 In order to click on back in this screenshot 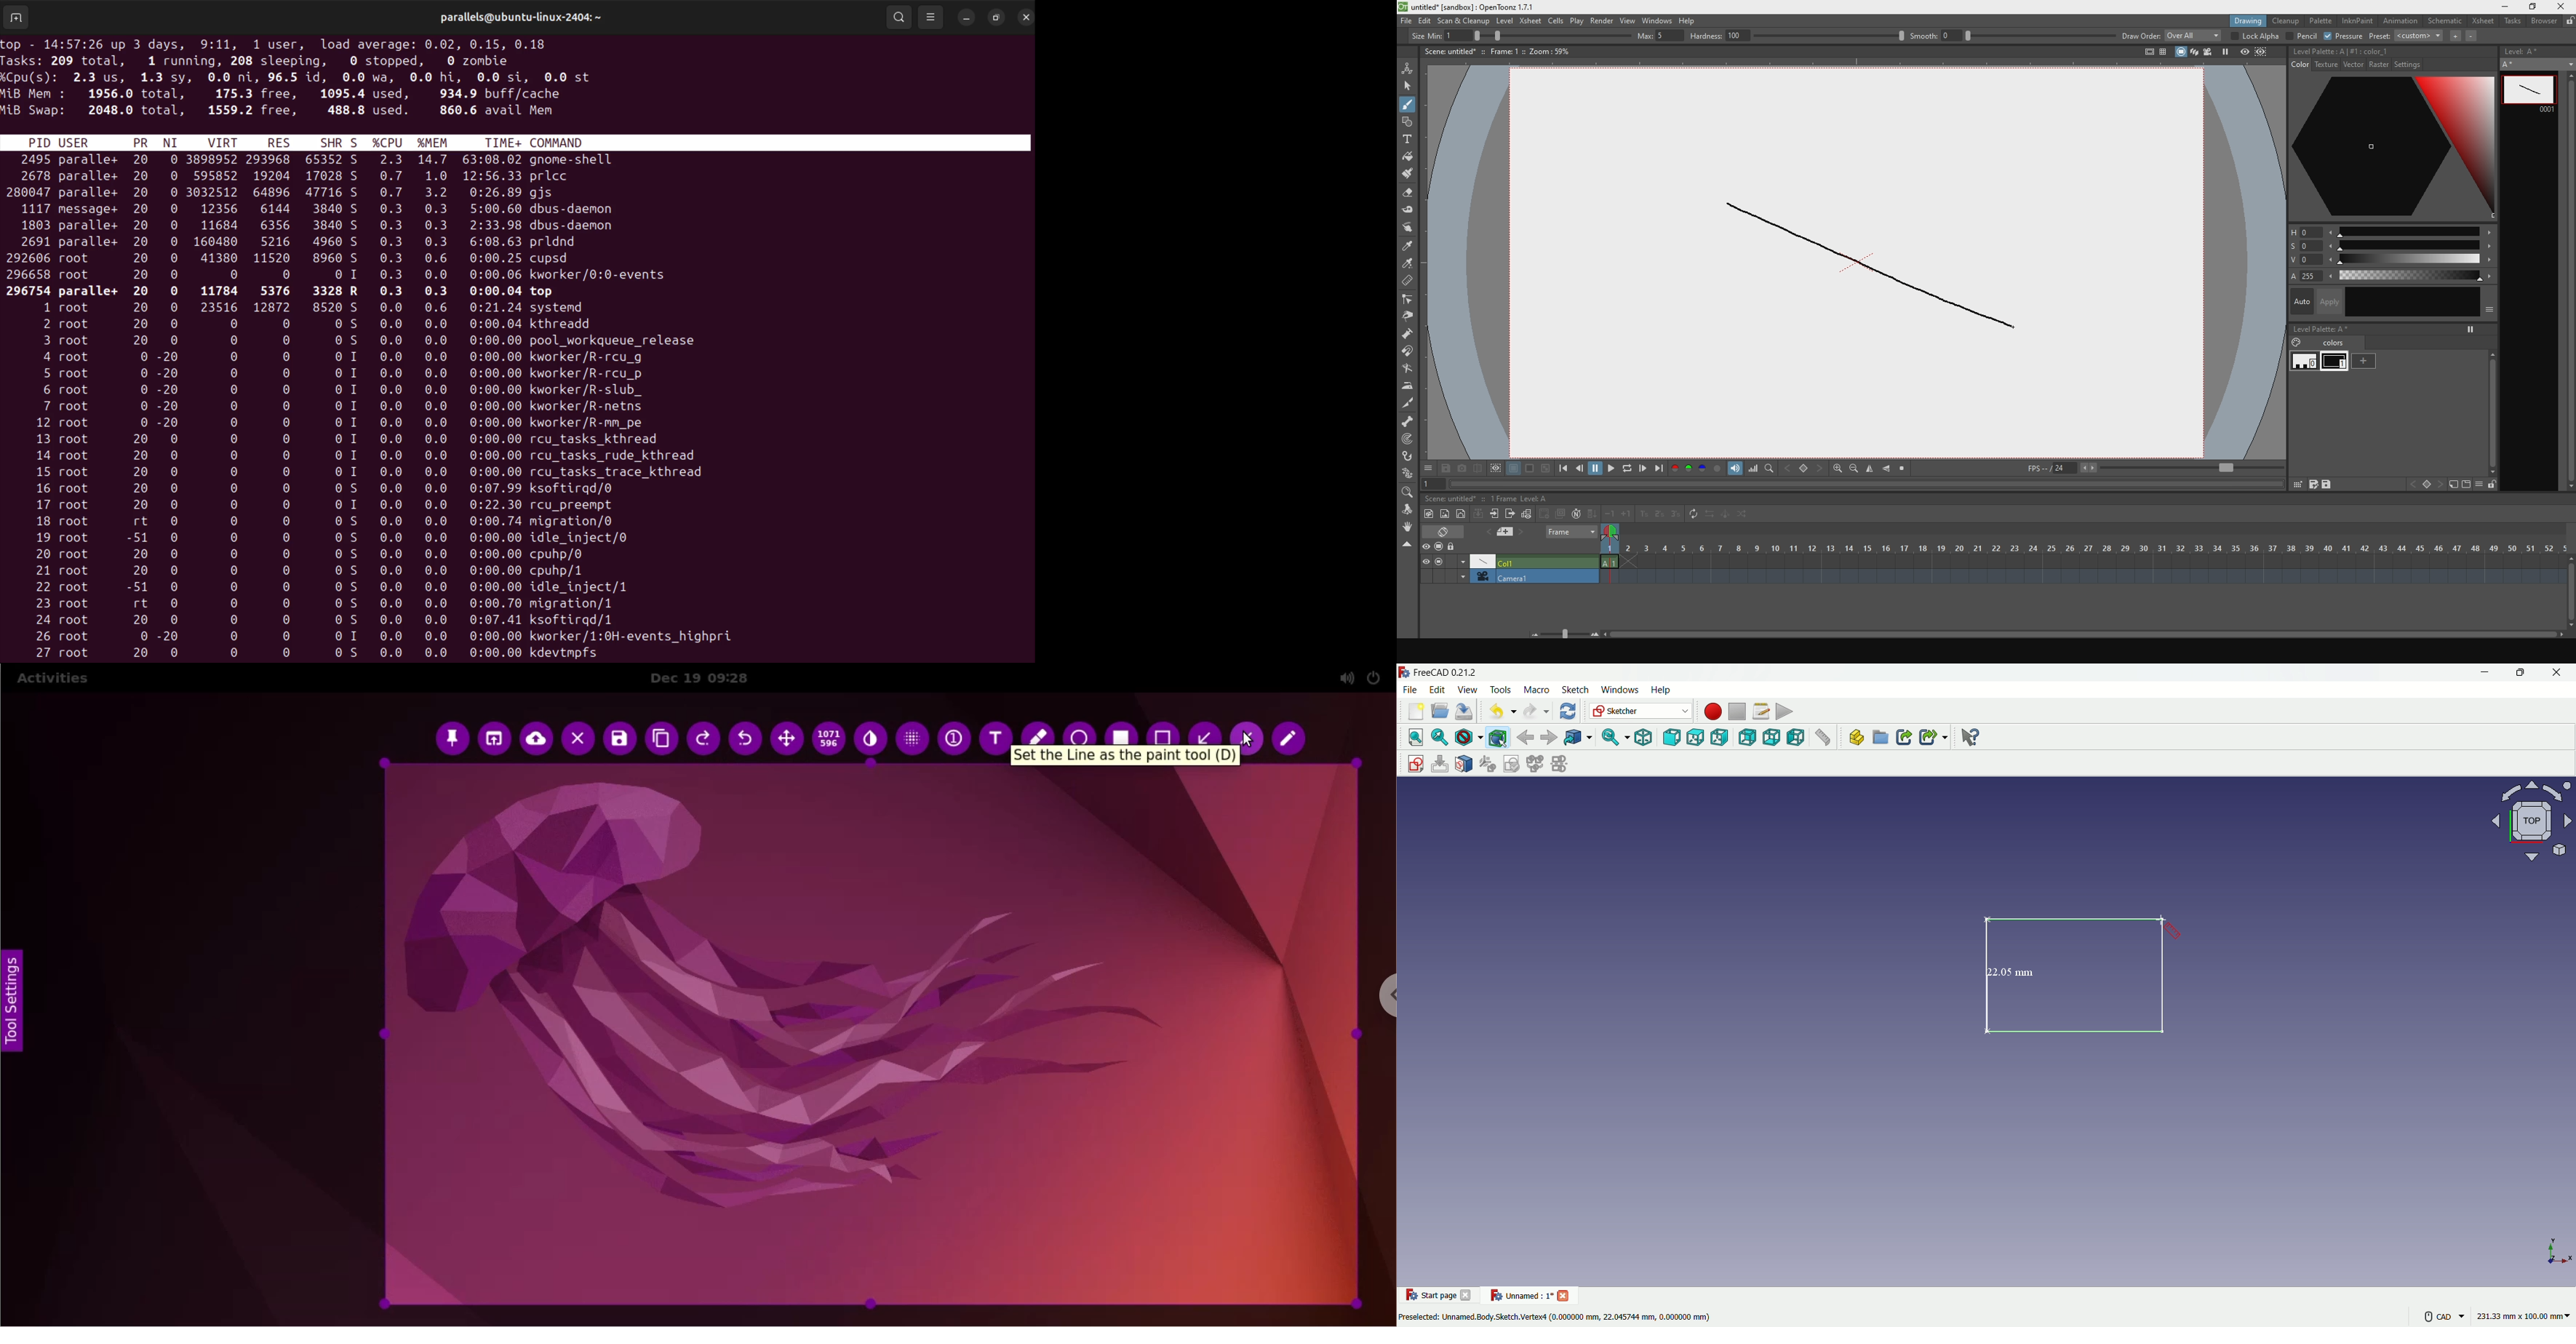, I will do `click(1525, 737)`.